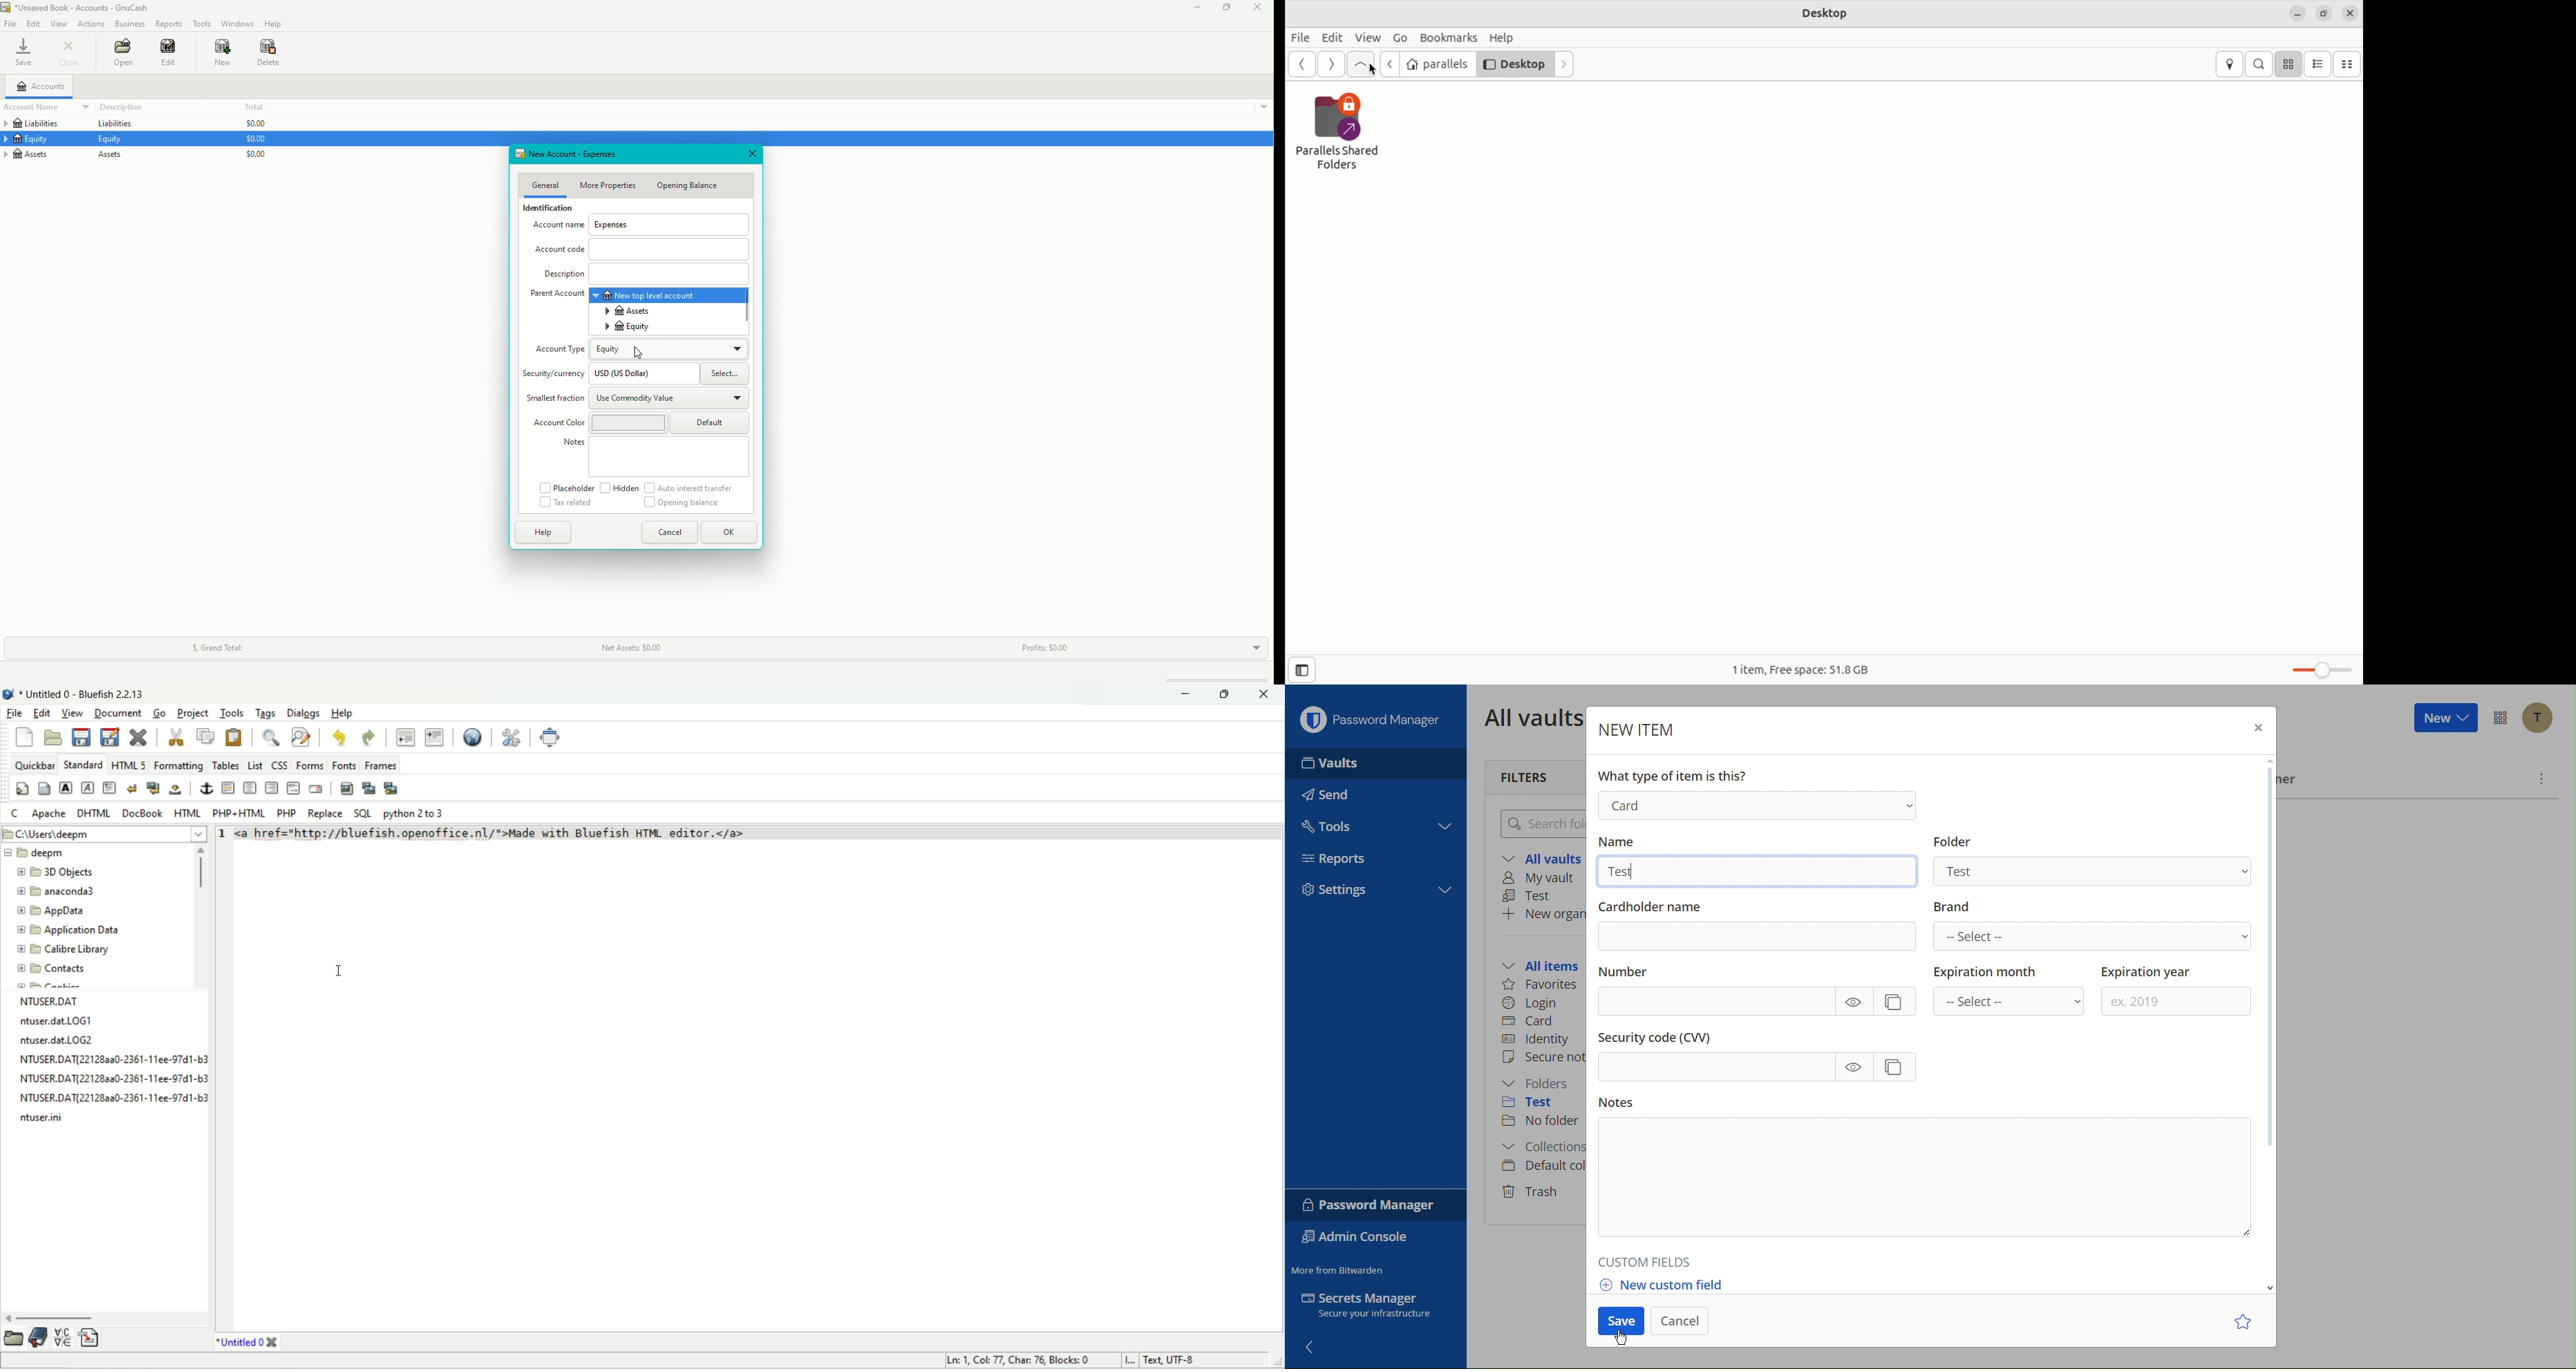 This screenshot has width=2576, height=1372. I want to click on Auto interest transfer, so click(692, 488).